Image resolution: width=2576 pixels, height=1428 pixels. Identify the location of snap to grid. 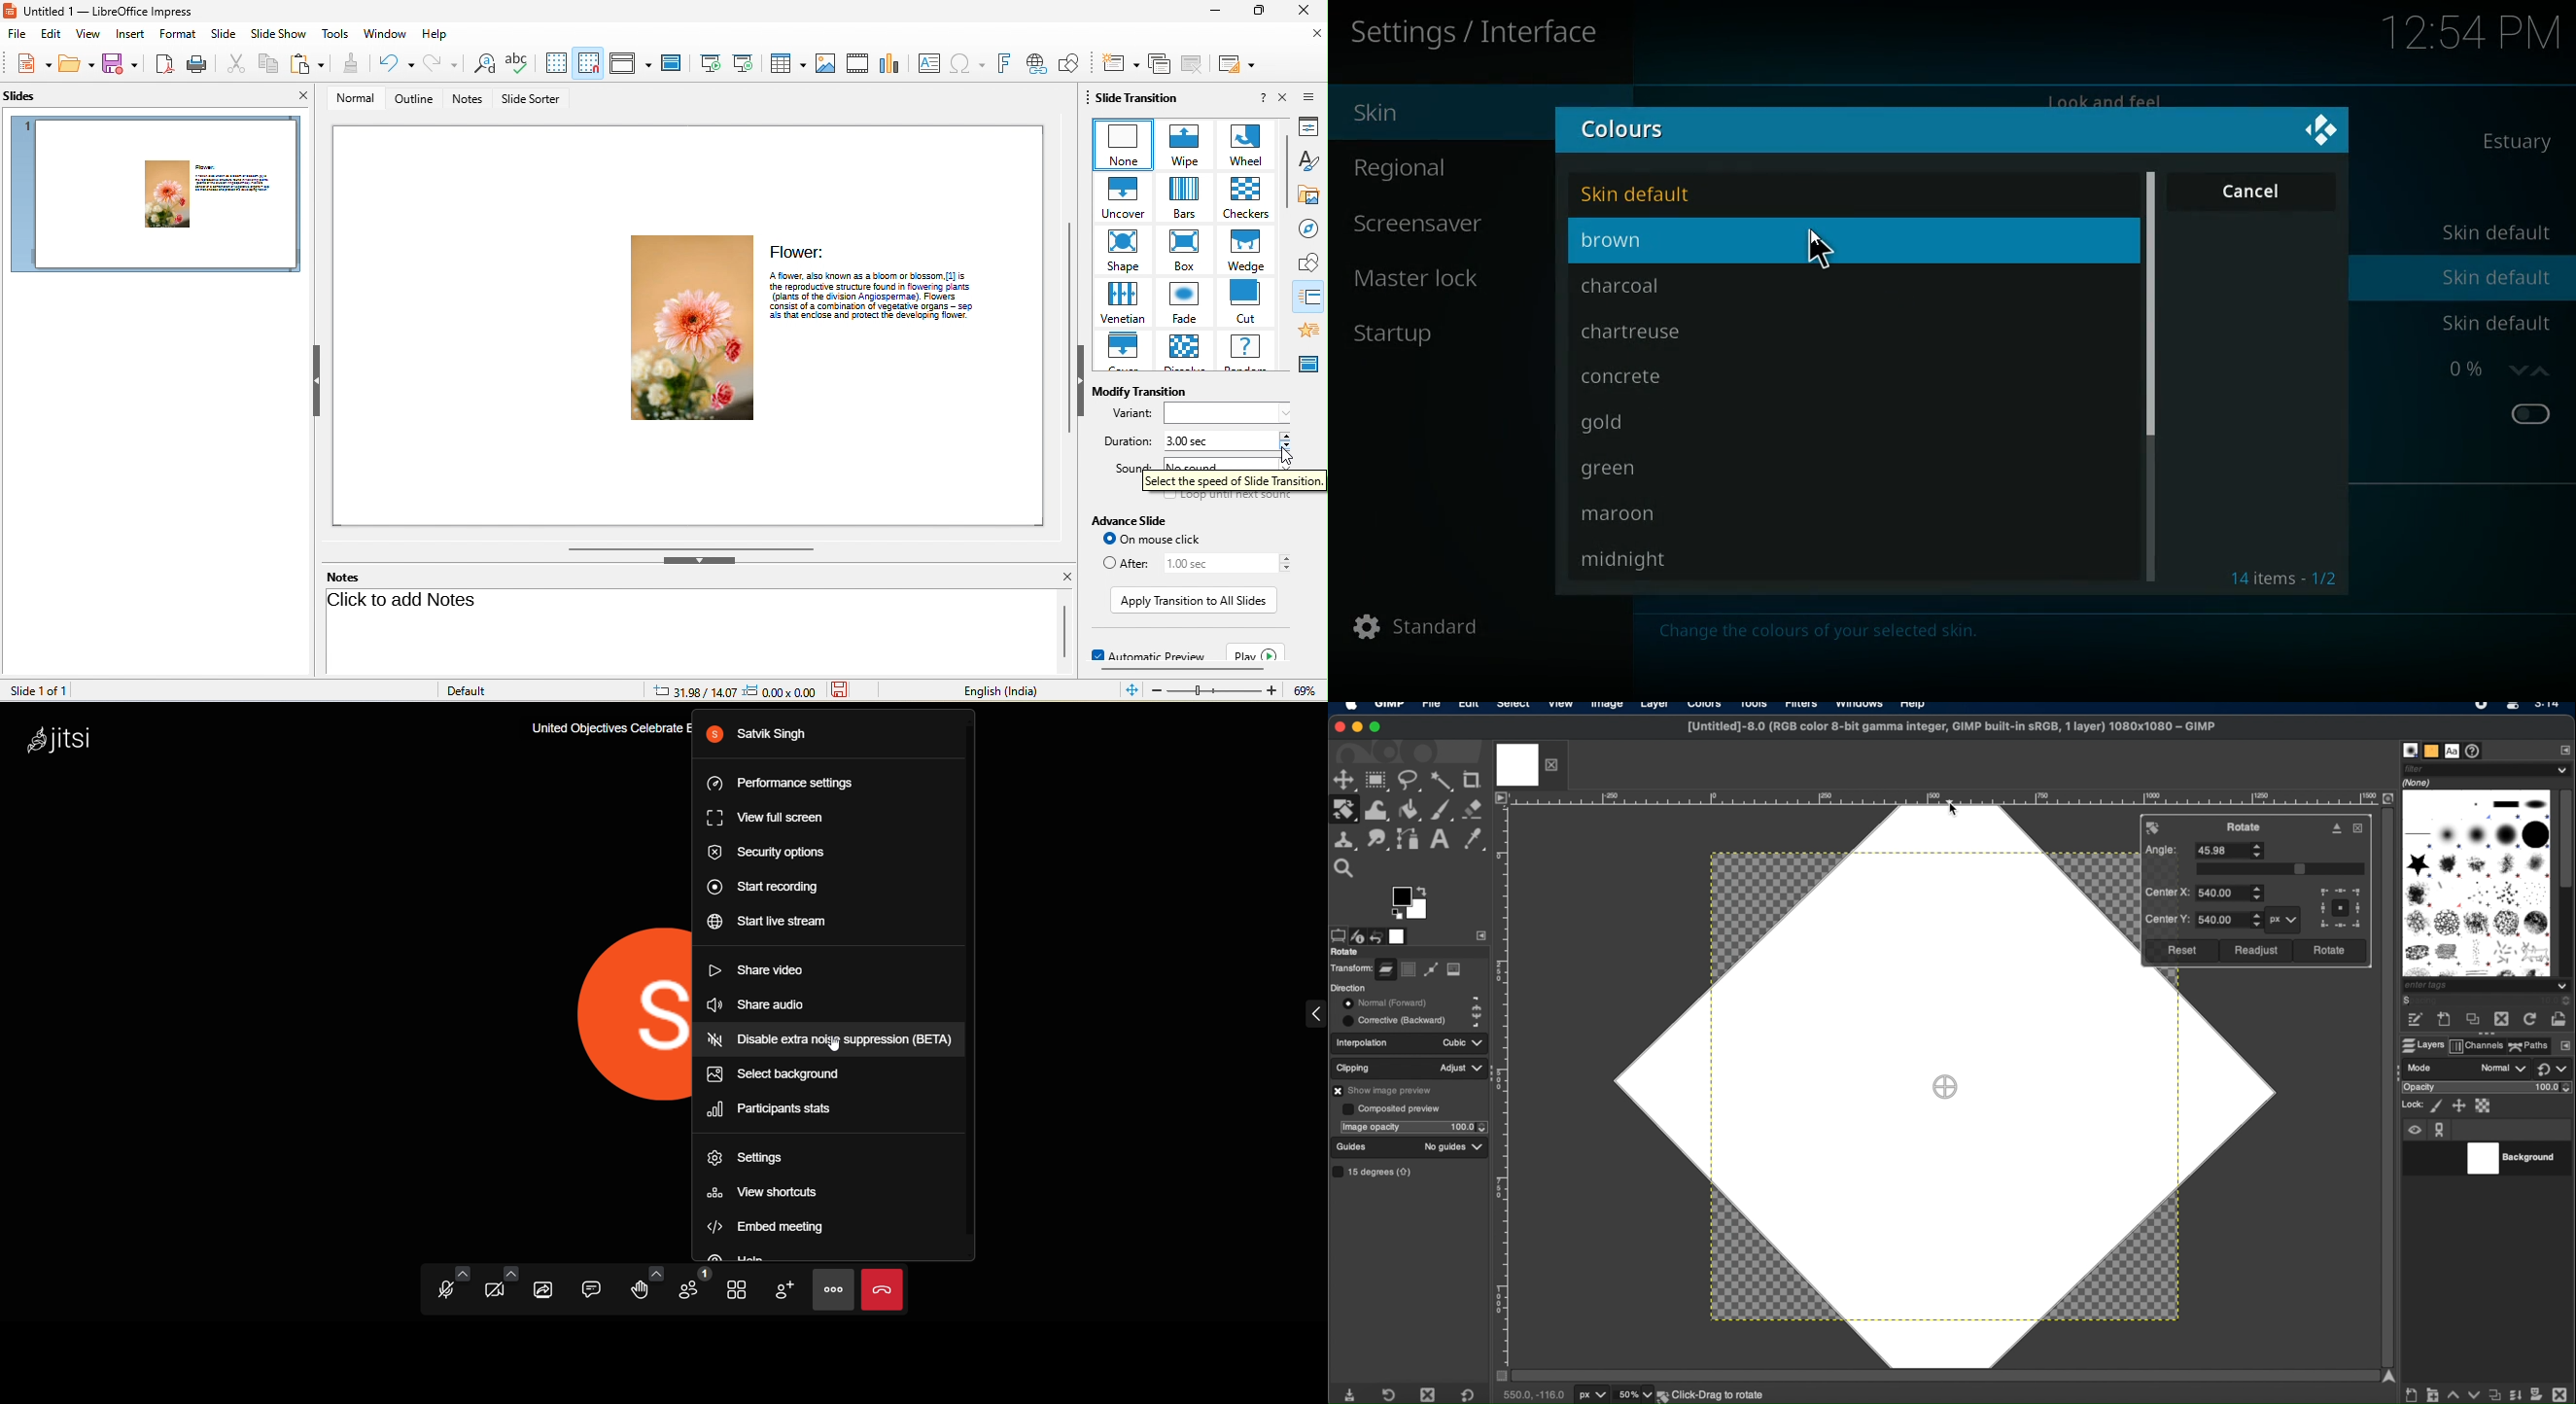
(589, 64).